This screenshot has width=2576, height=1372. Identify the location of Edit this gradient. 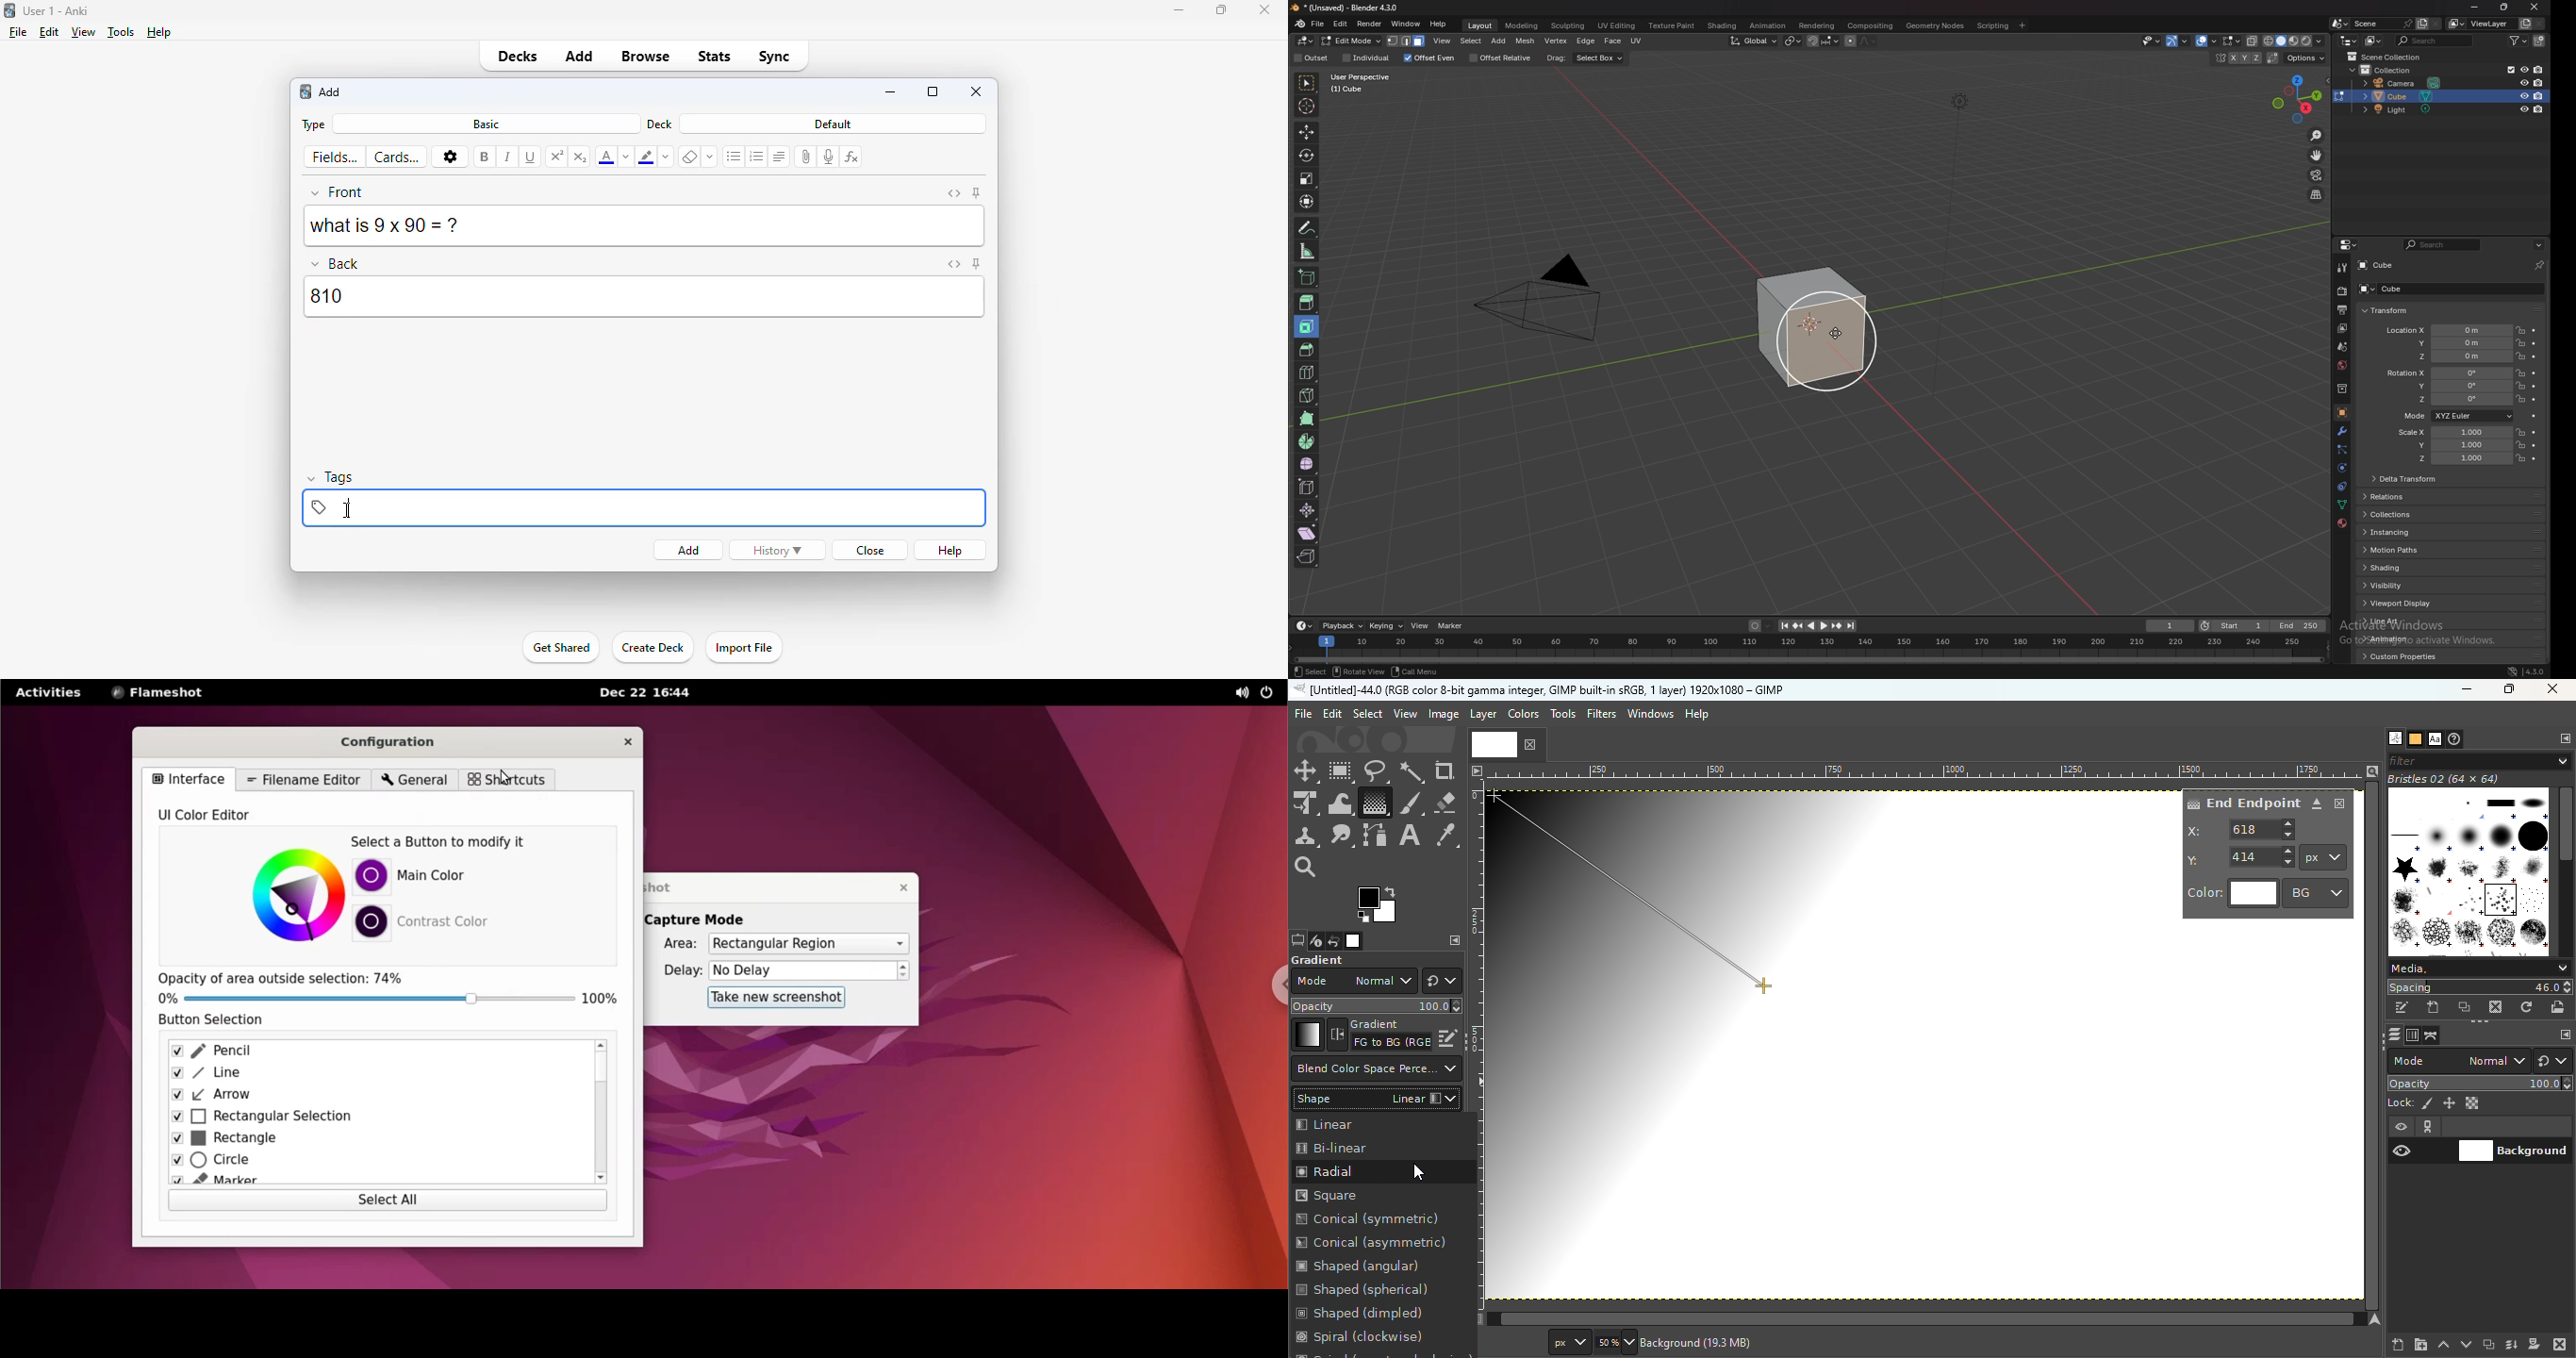
(1448, 1036).